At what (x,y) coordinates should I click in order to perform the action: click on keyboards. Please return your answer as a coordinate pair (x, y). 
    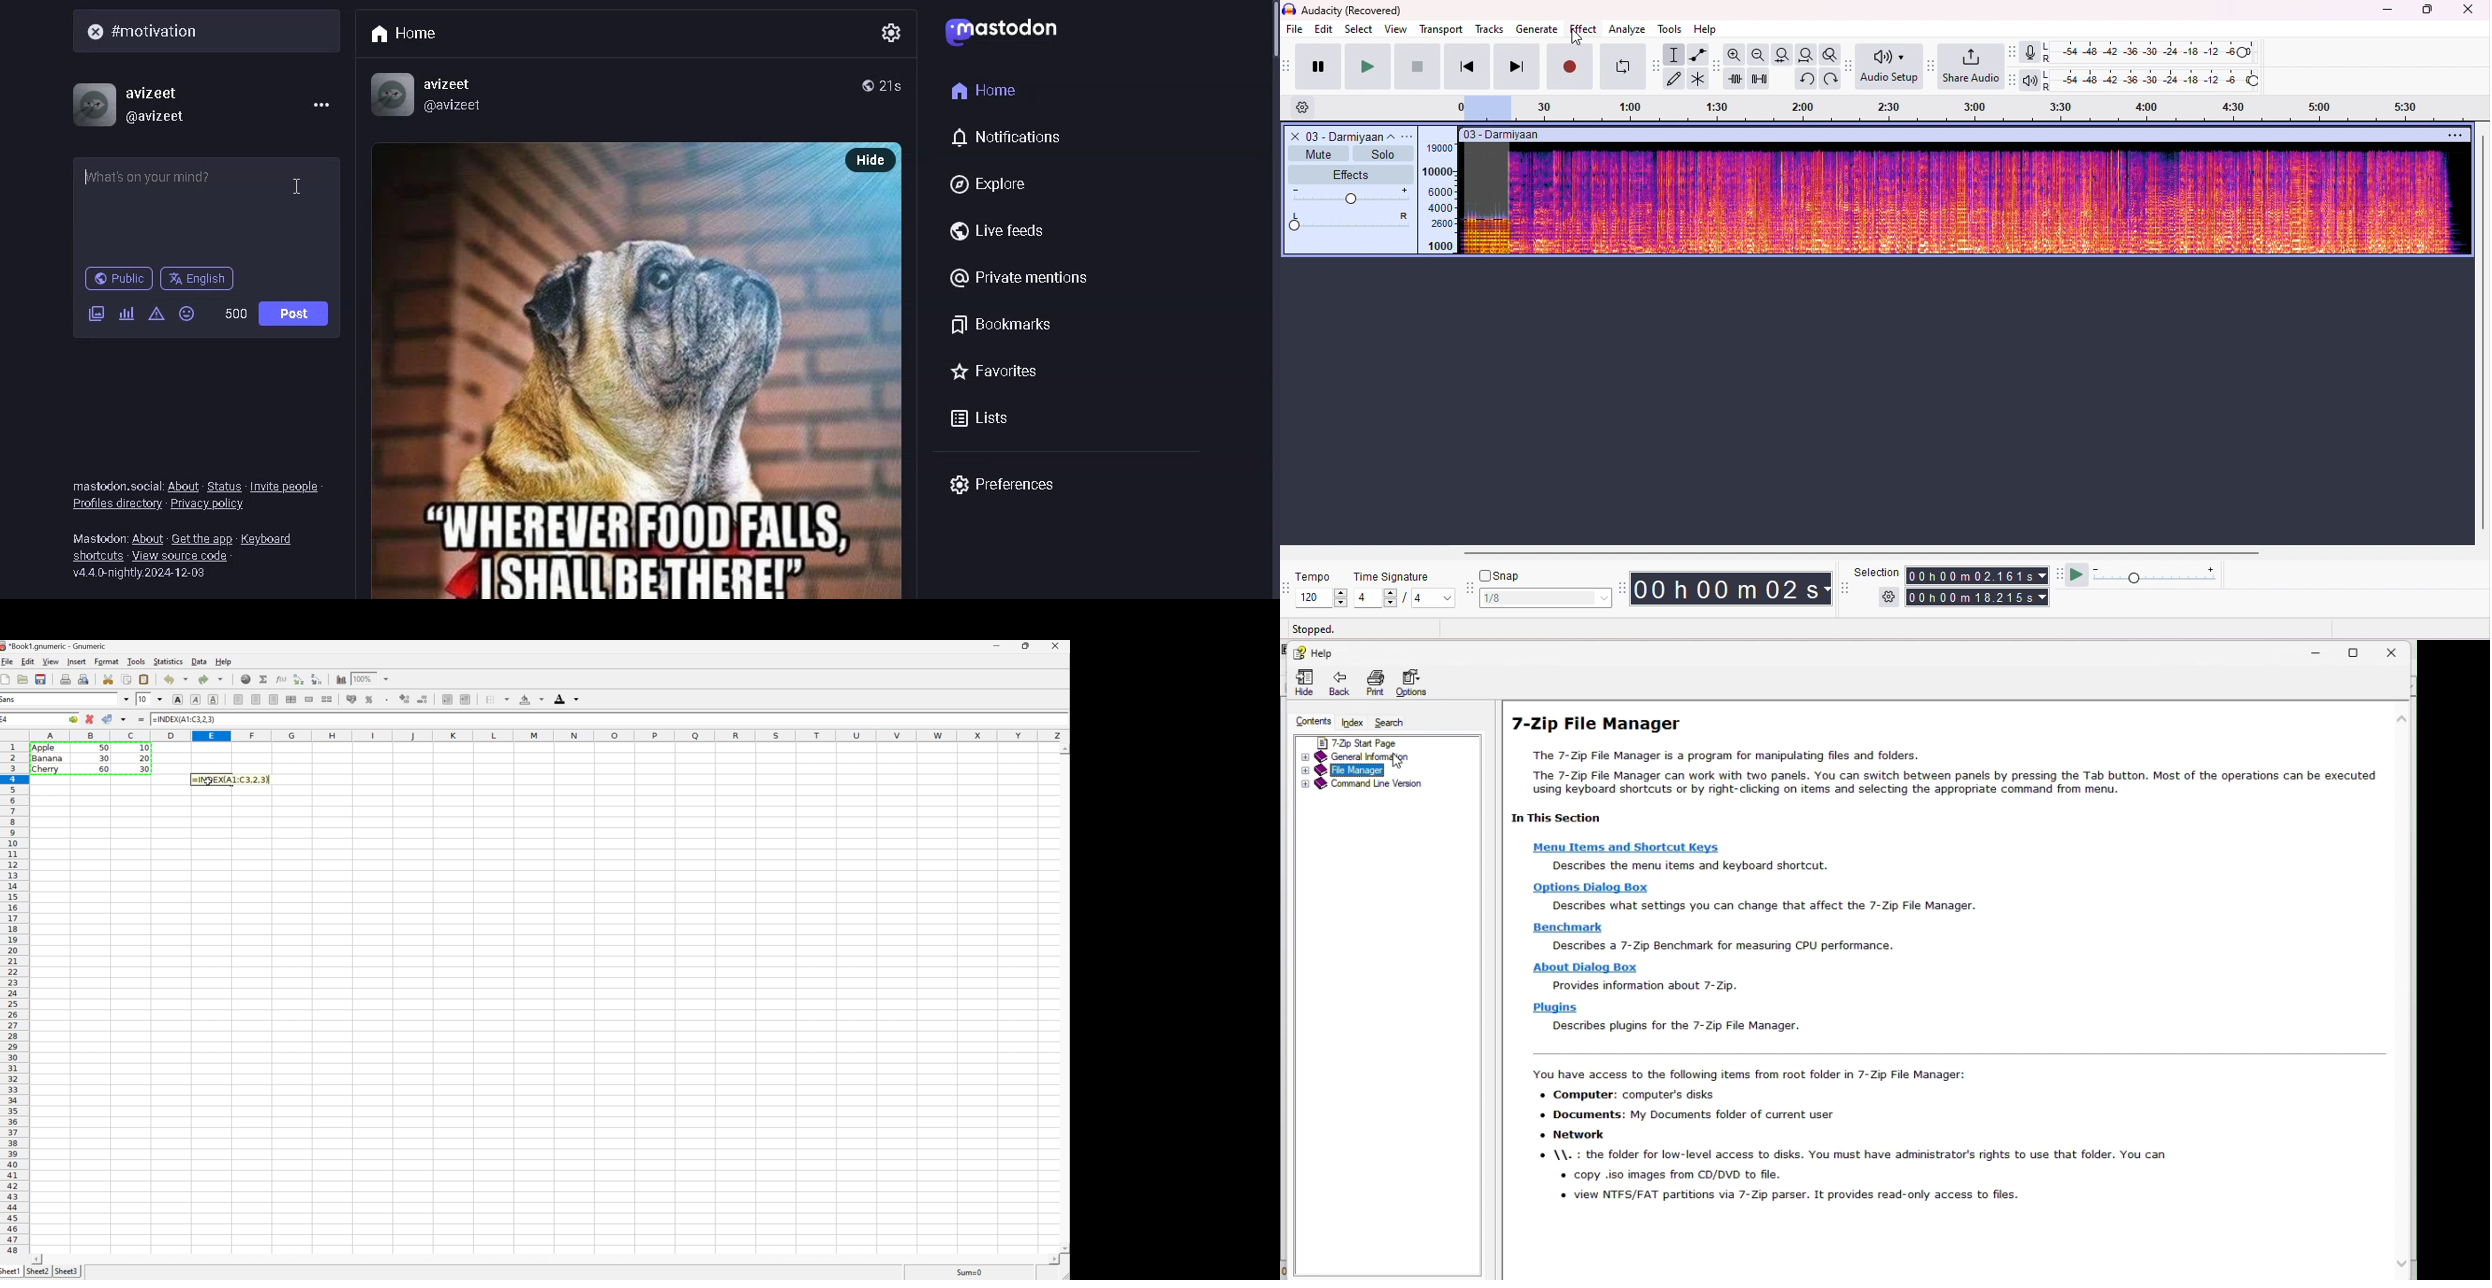
    Looking at the image, I should click on (273, 537).